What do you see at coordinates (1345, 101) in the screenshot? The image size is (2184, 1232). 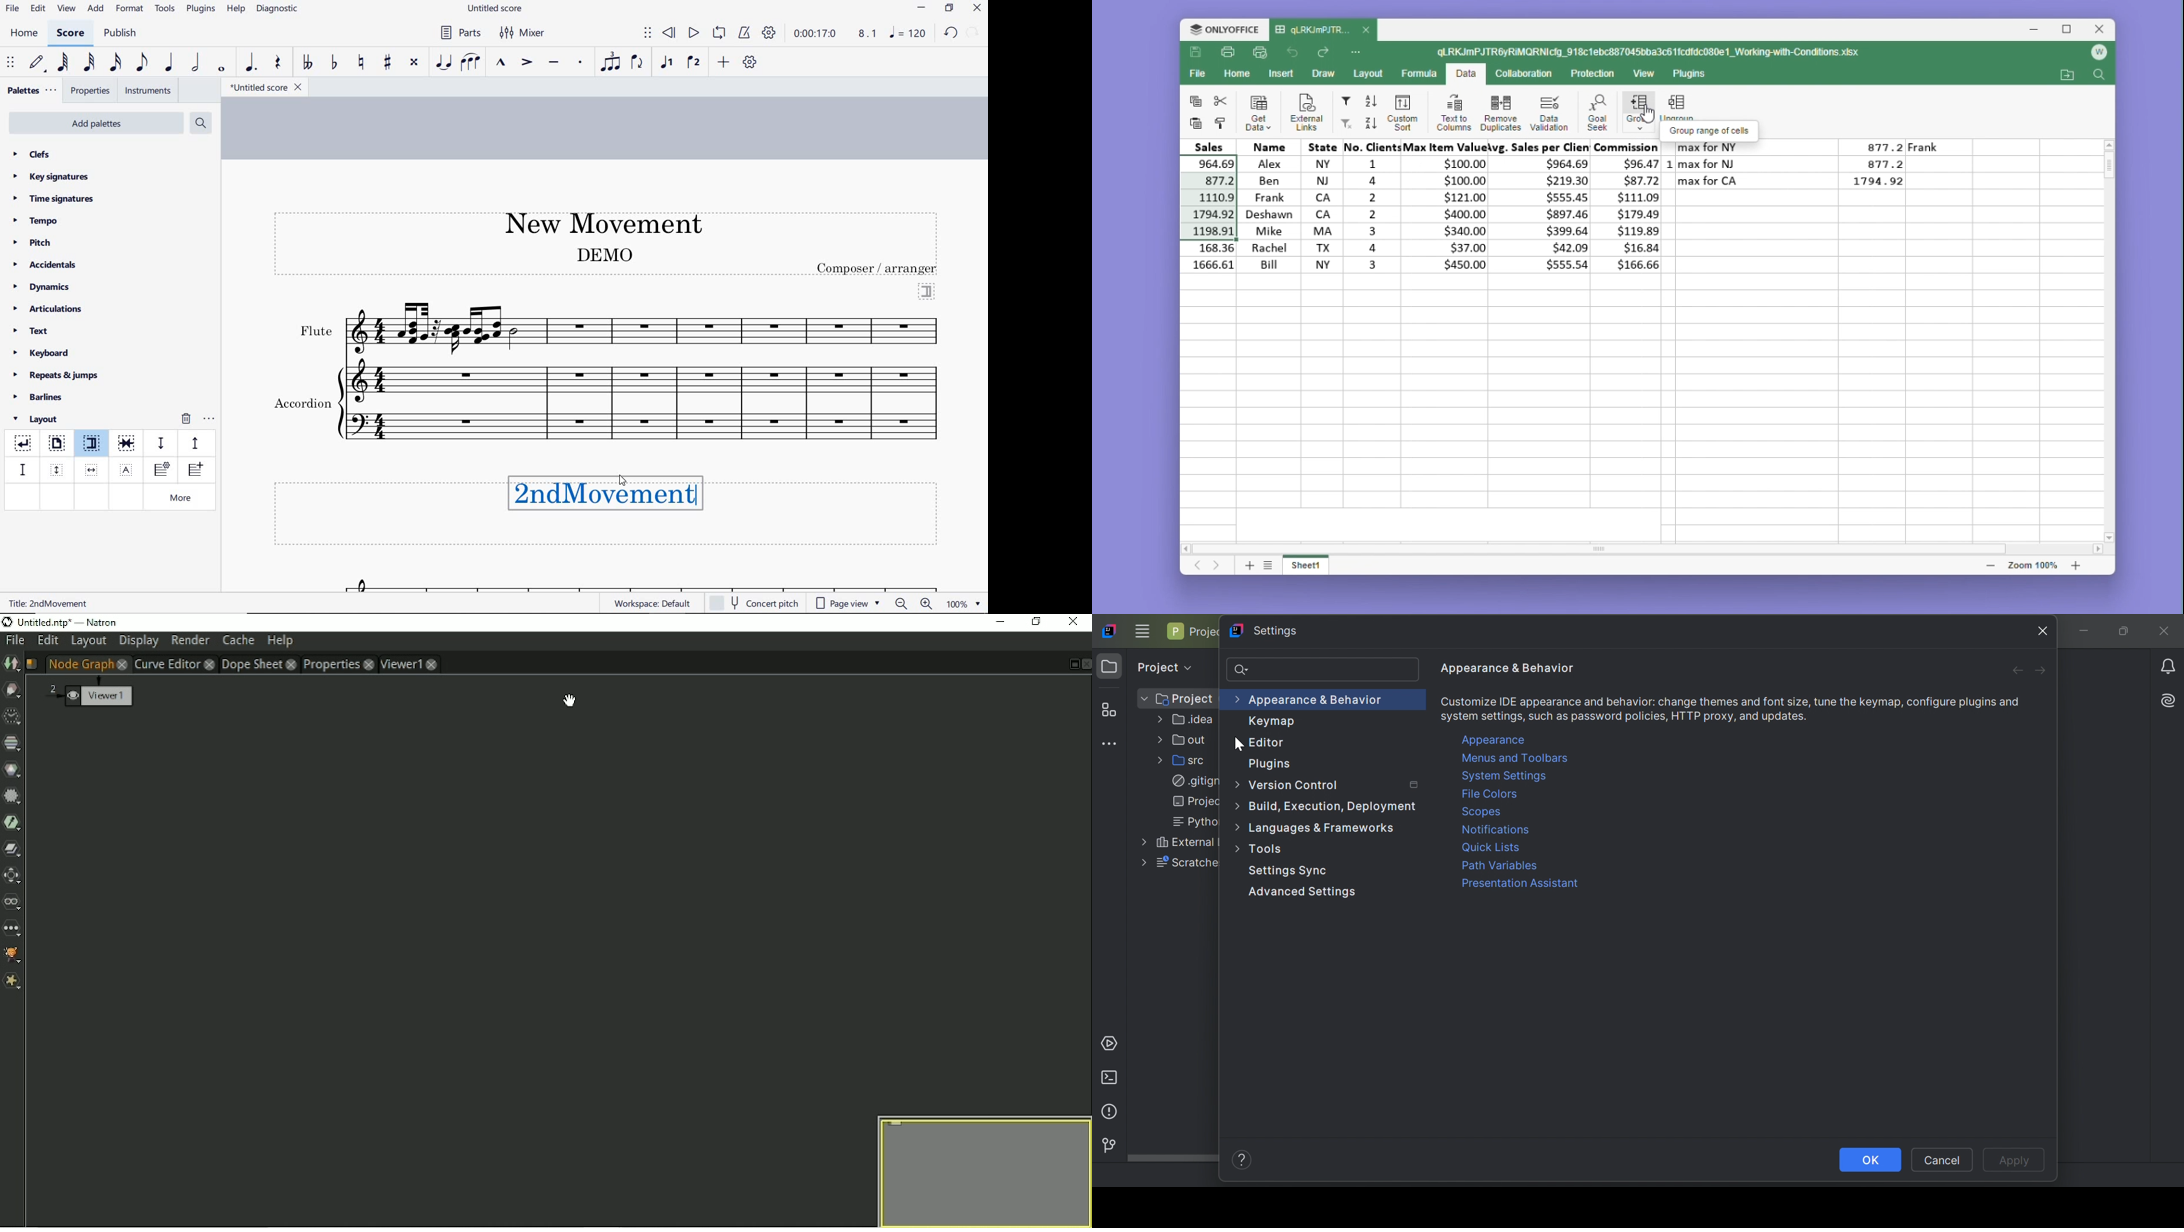 I see `Filter` at bounding box center [1345, 101].